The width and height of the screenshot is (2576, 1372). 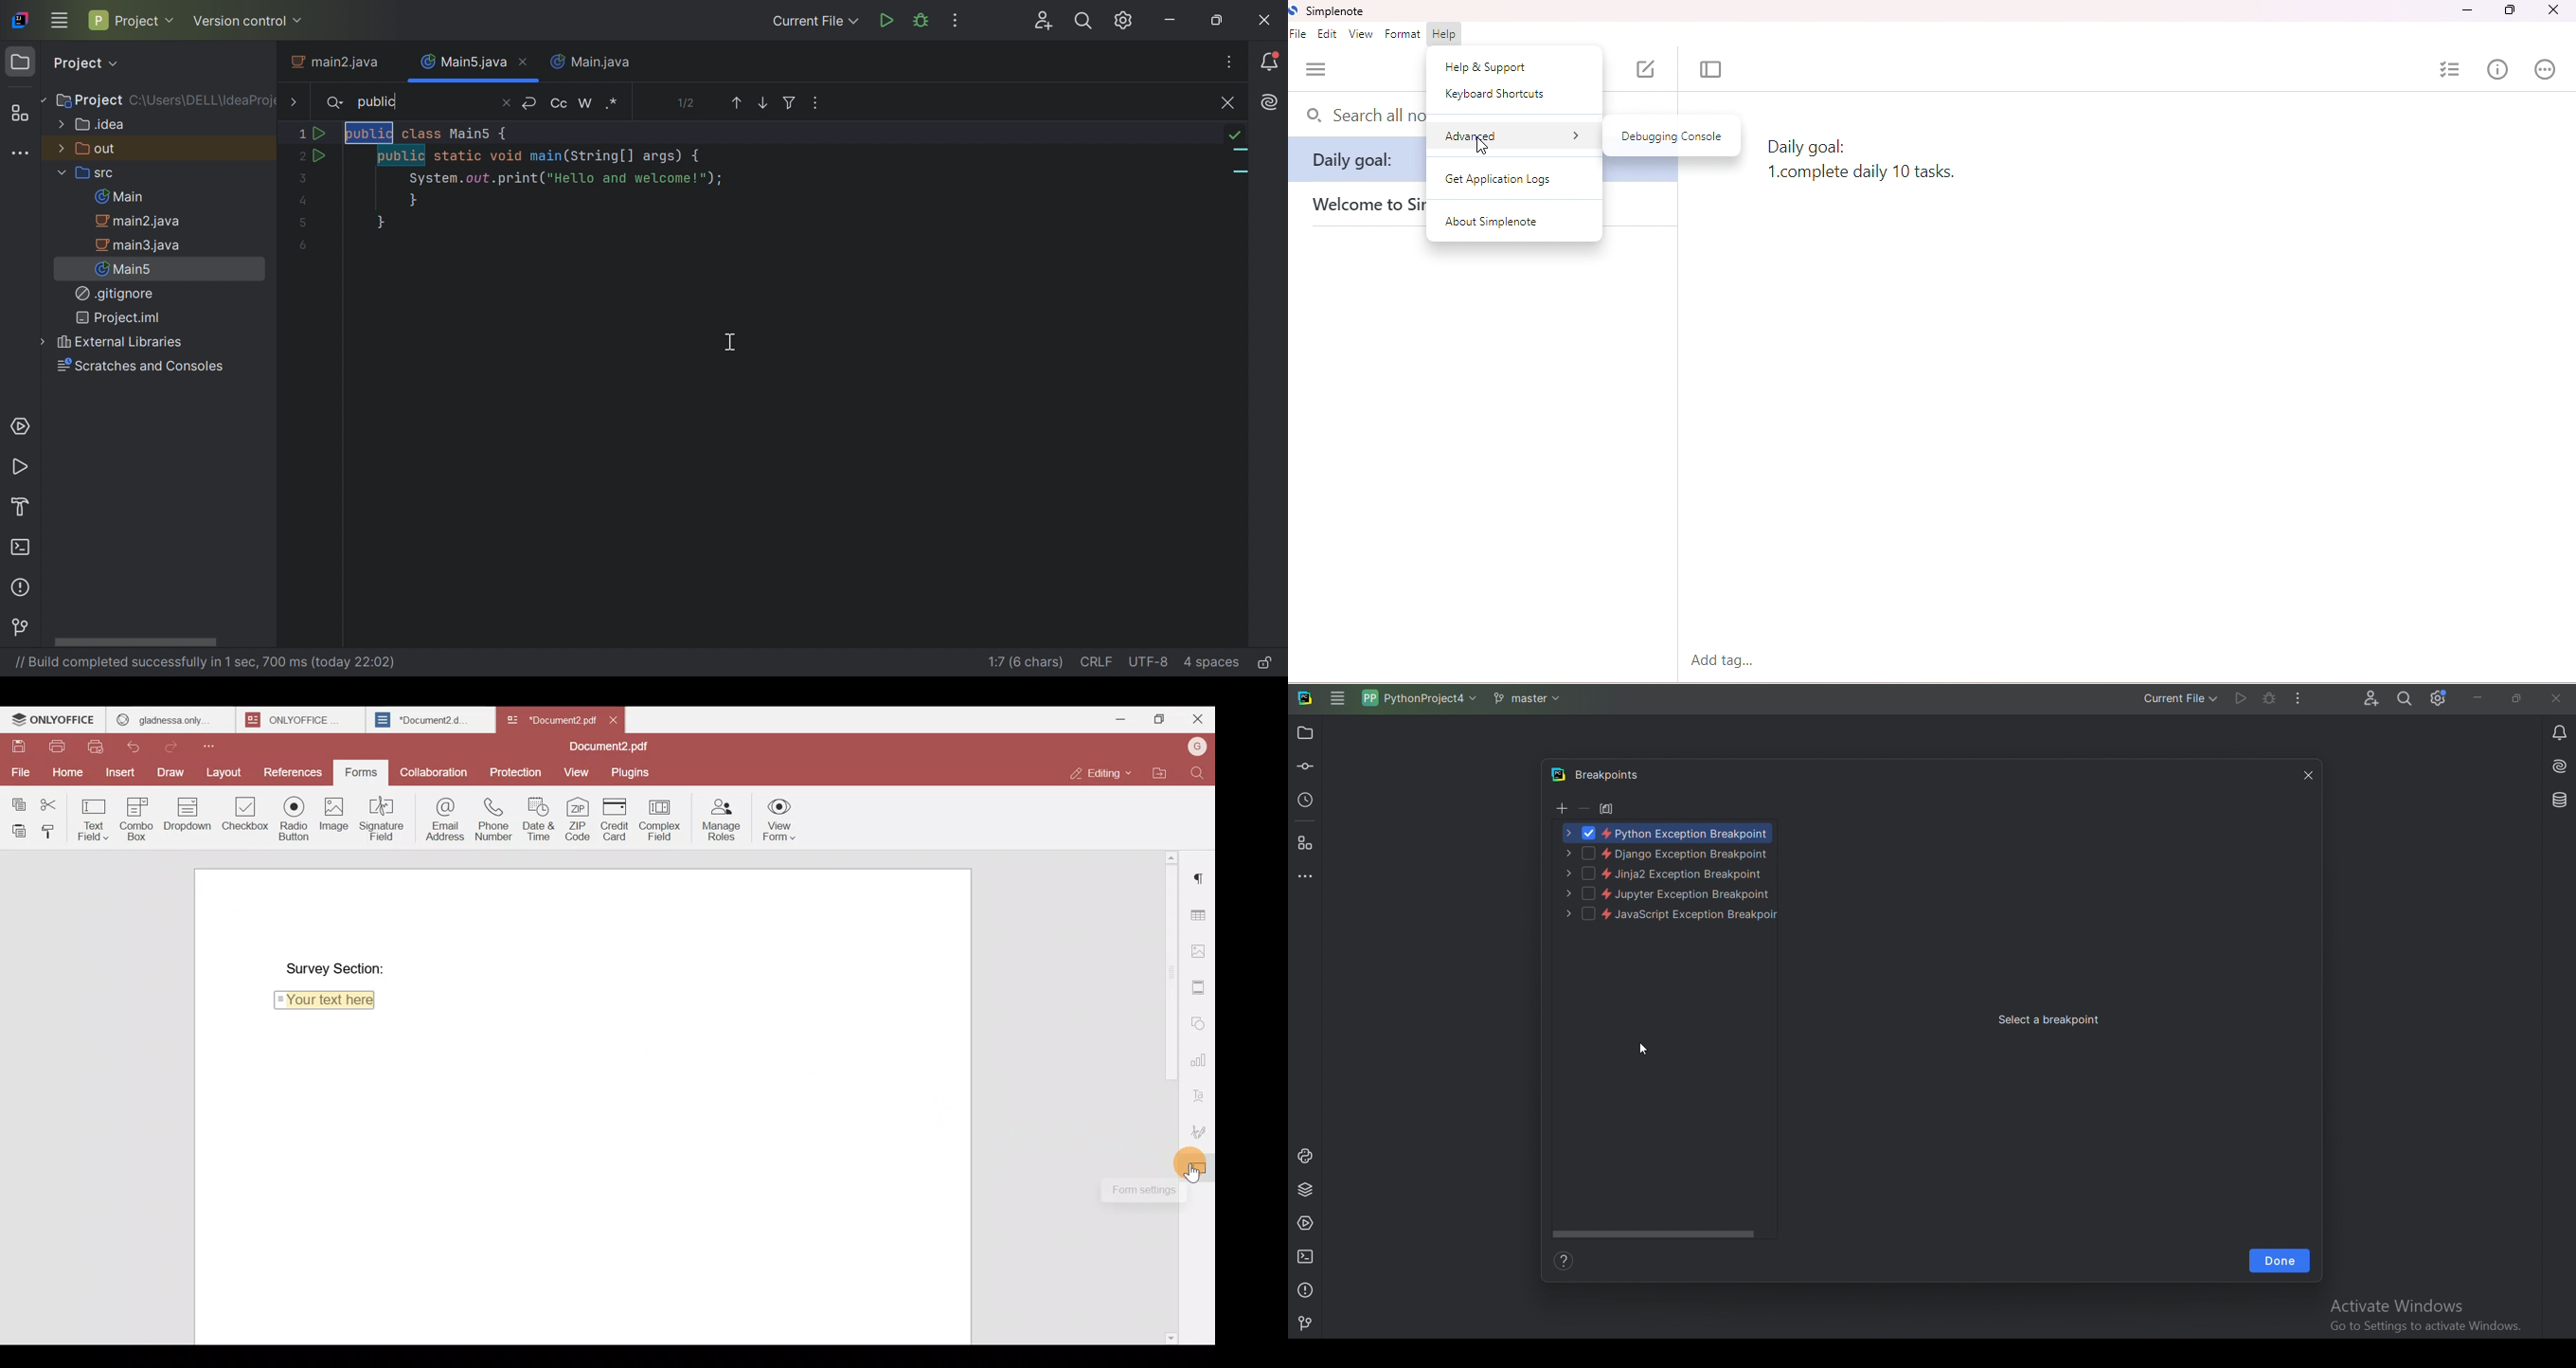 I want to click on welcome simplenote, so click(x=1363, y=207).